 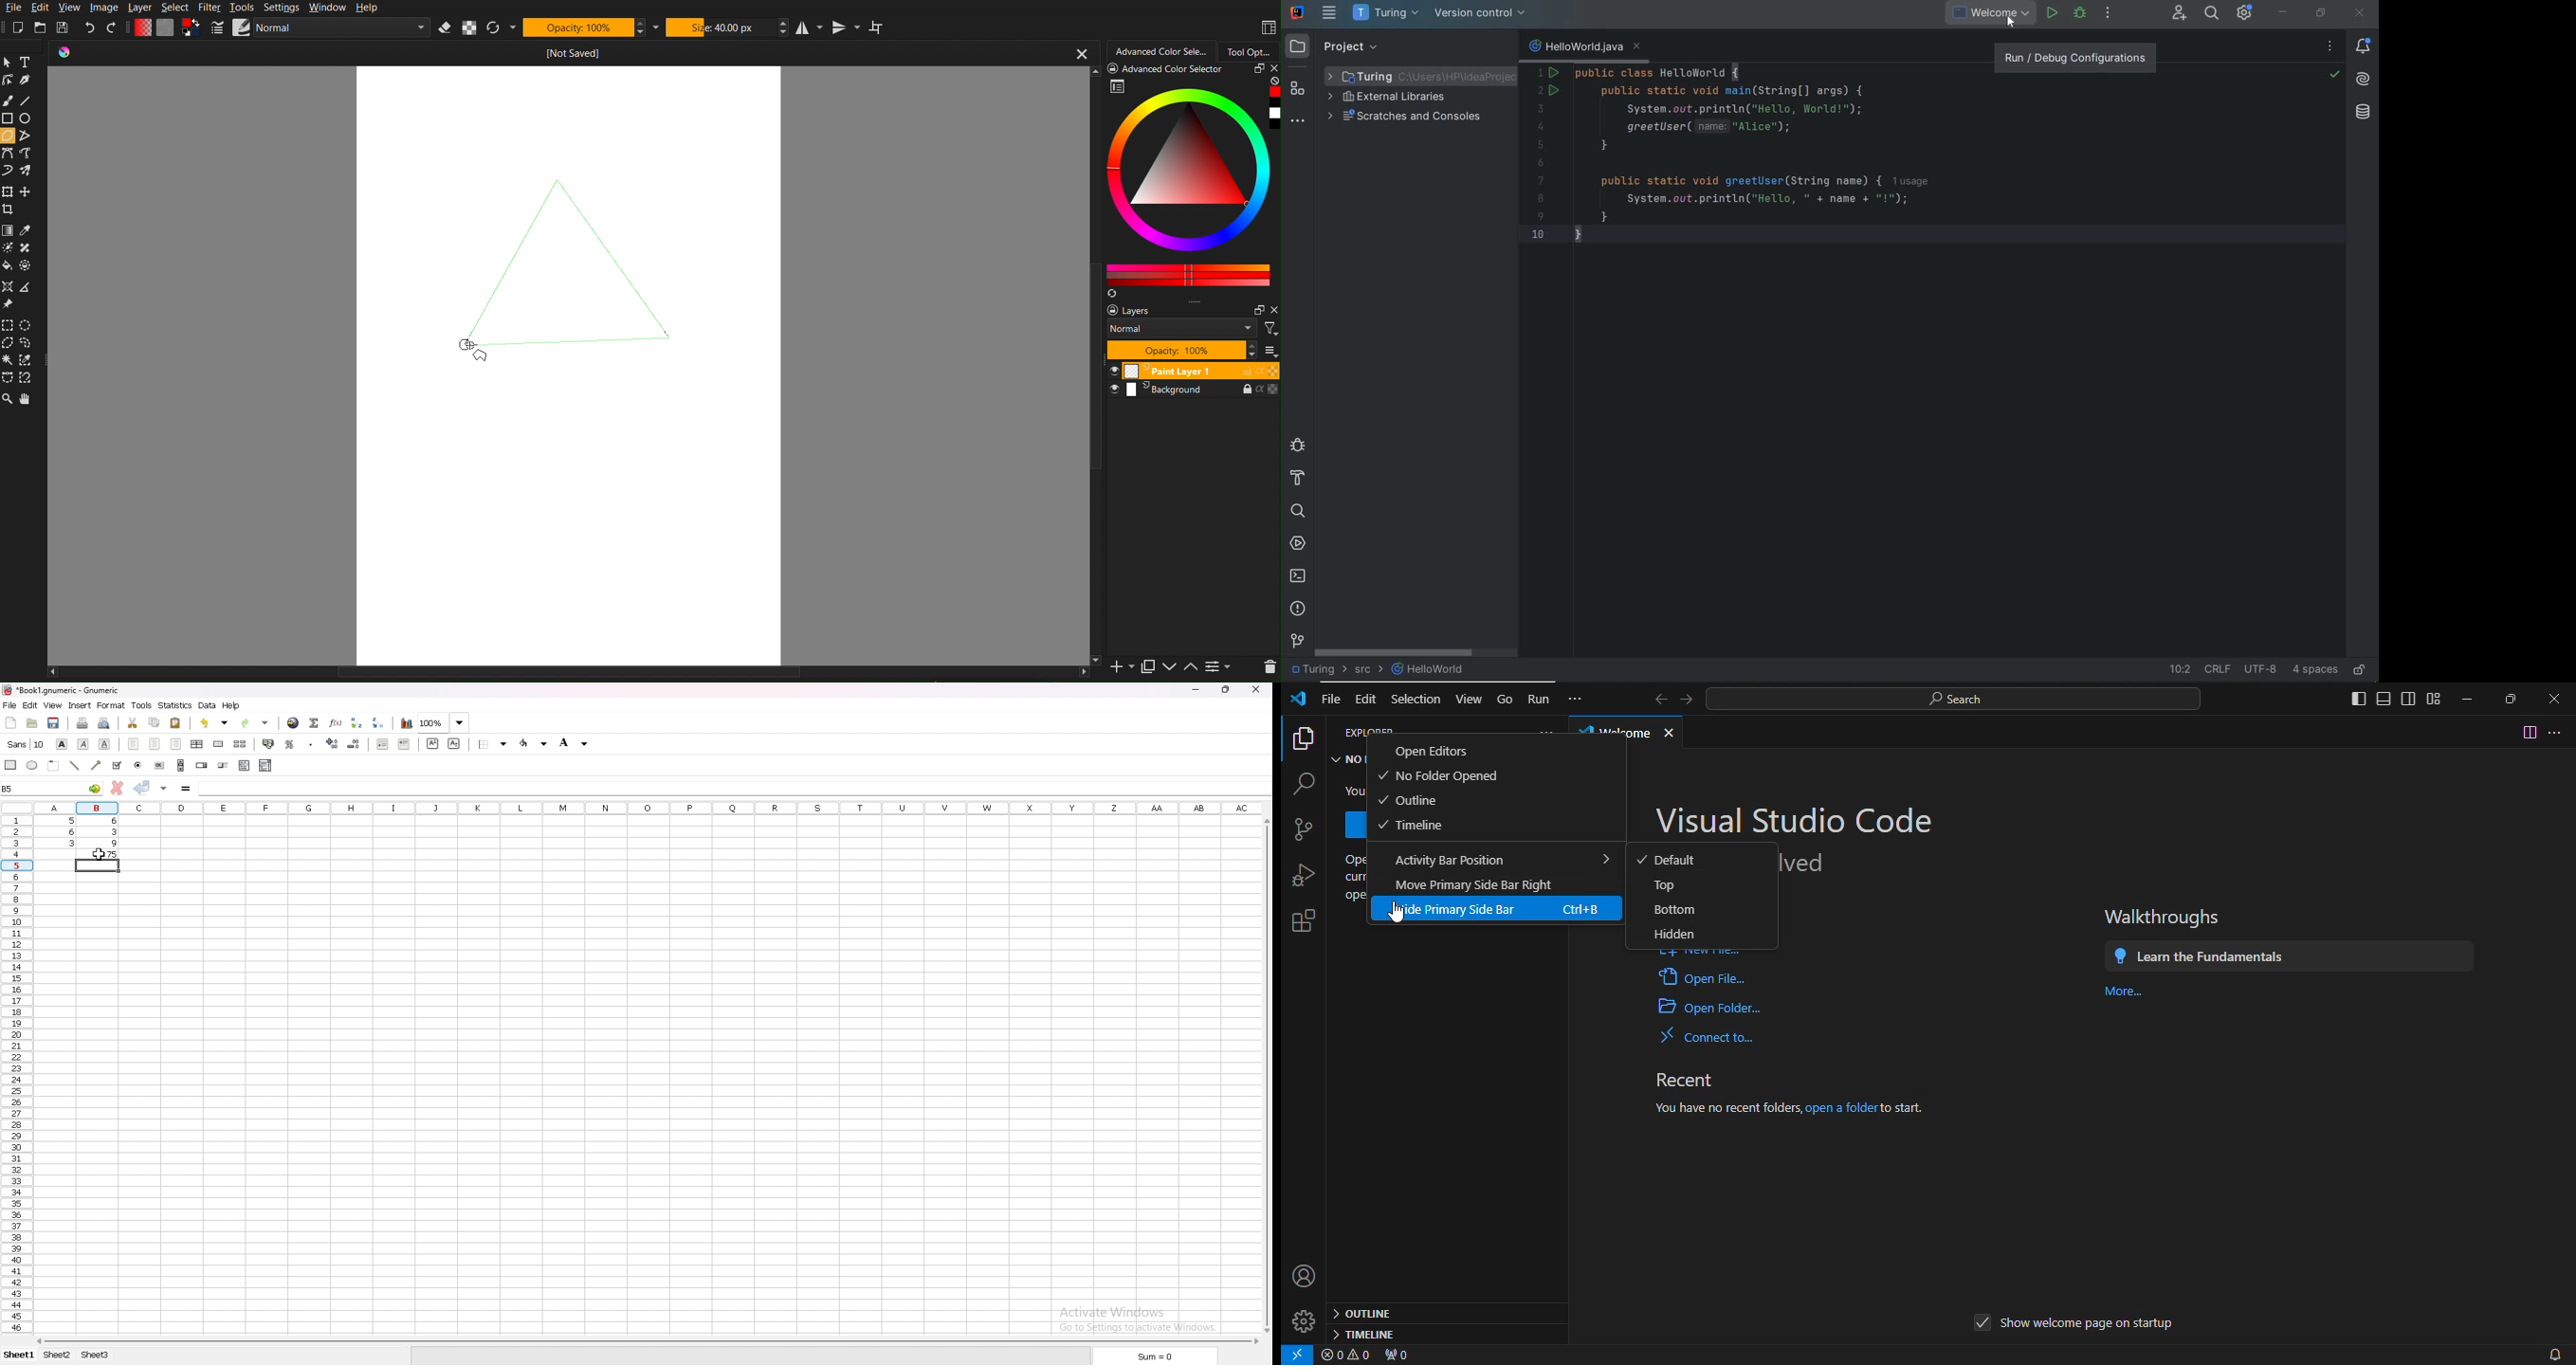 I want to click on notifications, so click(x=2552, y=1353).